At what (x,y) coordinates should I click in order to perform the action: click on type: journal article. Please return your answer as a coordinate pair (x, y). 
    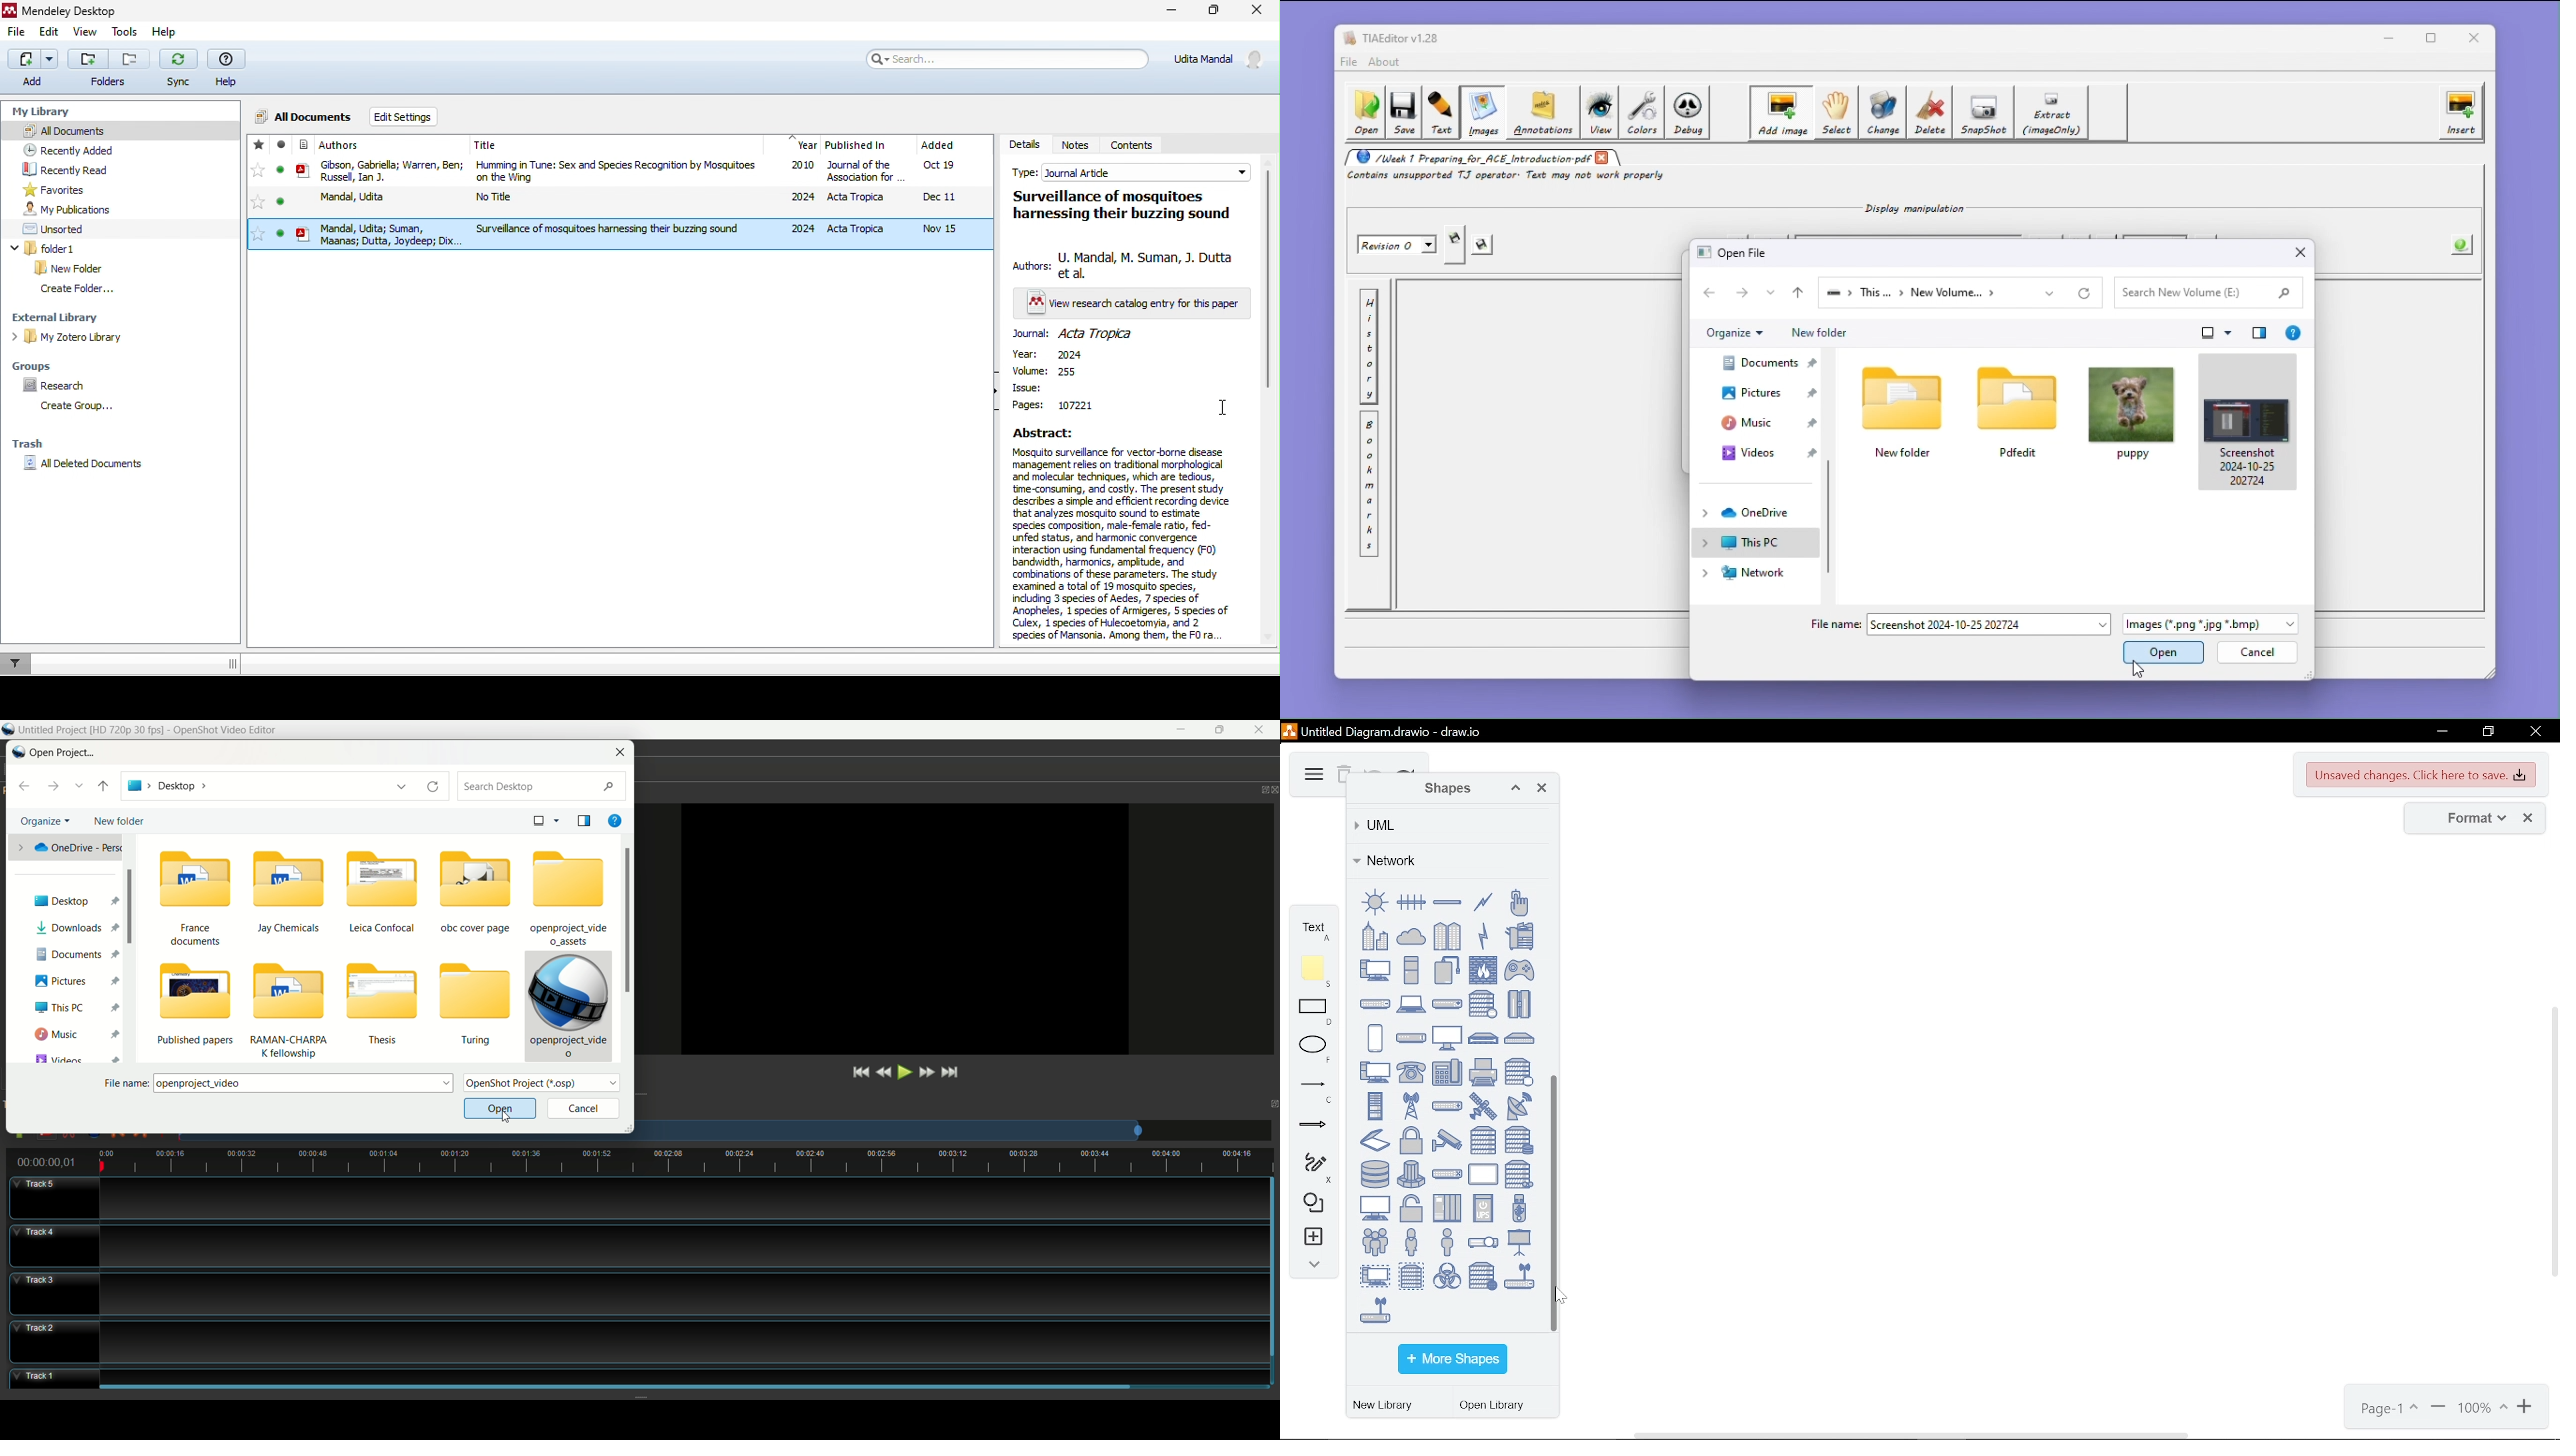
    Looking at the image, I should click on (1129, 171).